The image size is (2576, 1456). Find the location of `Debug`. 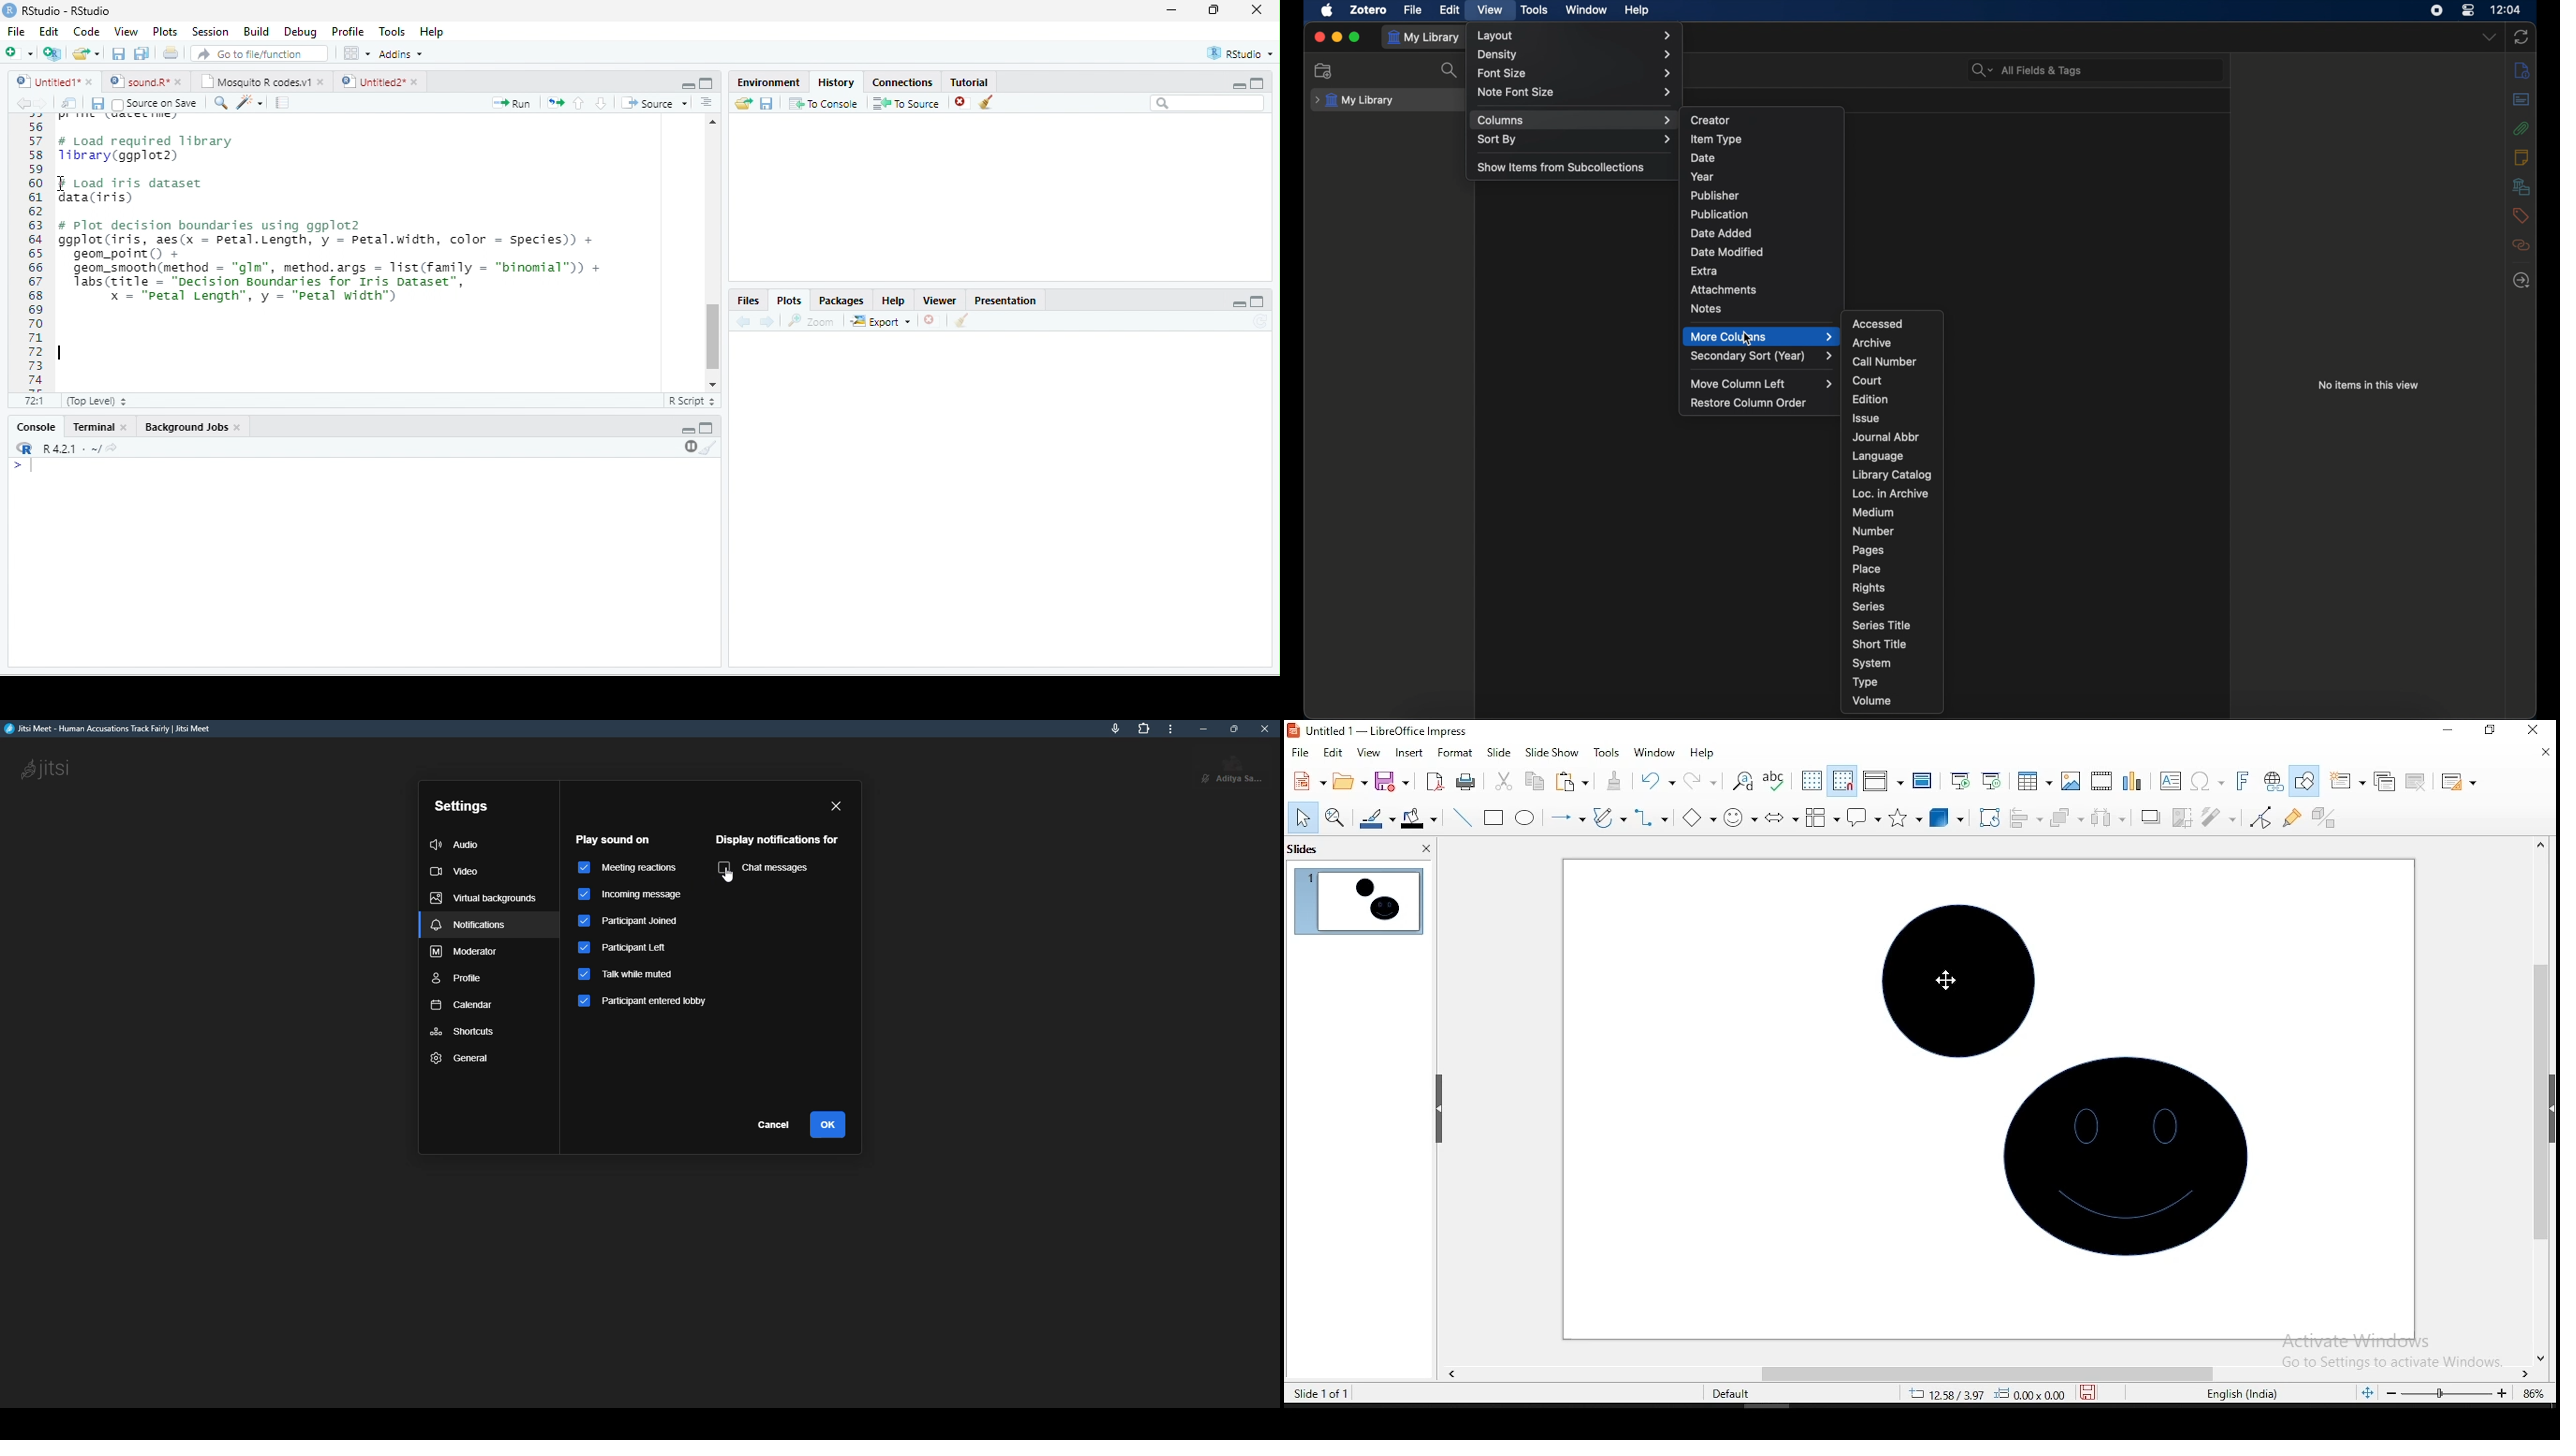

Debug is located at coordinates (304, 33).